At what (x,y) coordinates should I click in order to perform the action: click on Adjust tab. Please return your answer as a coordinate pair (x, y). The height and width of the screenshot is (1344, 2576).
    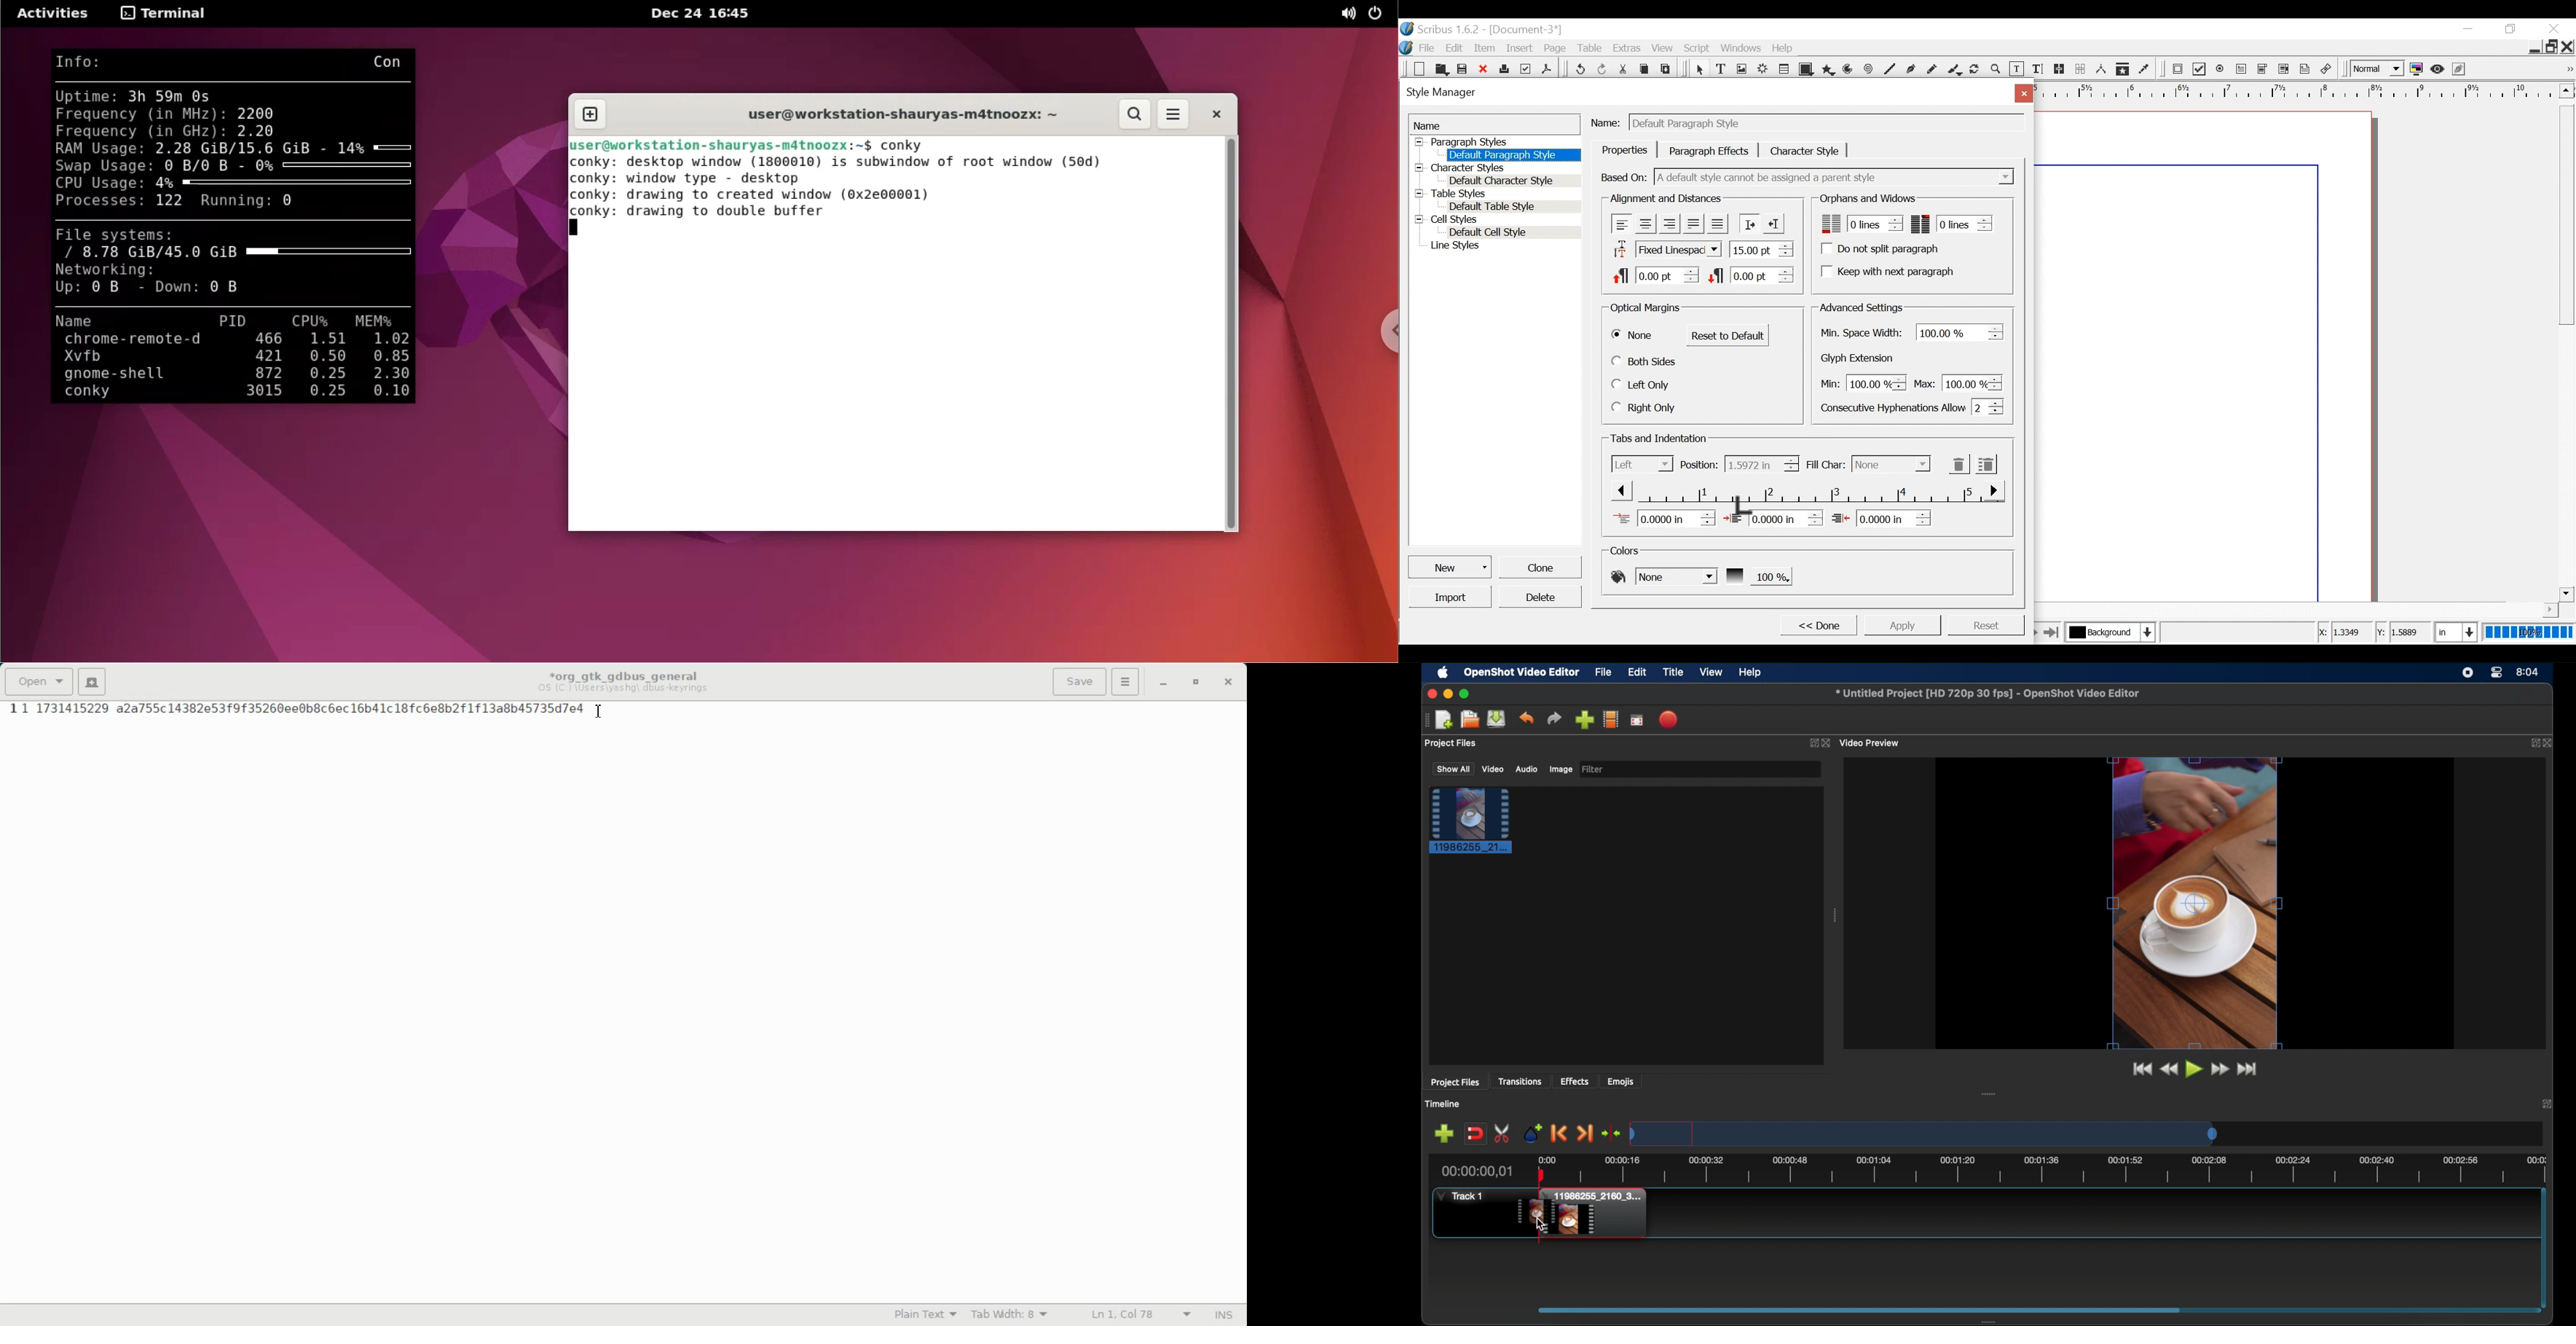
    Looking at the image, I should click on (1806, 490).